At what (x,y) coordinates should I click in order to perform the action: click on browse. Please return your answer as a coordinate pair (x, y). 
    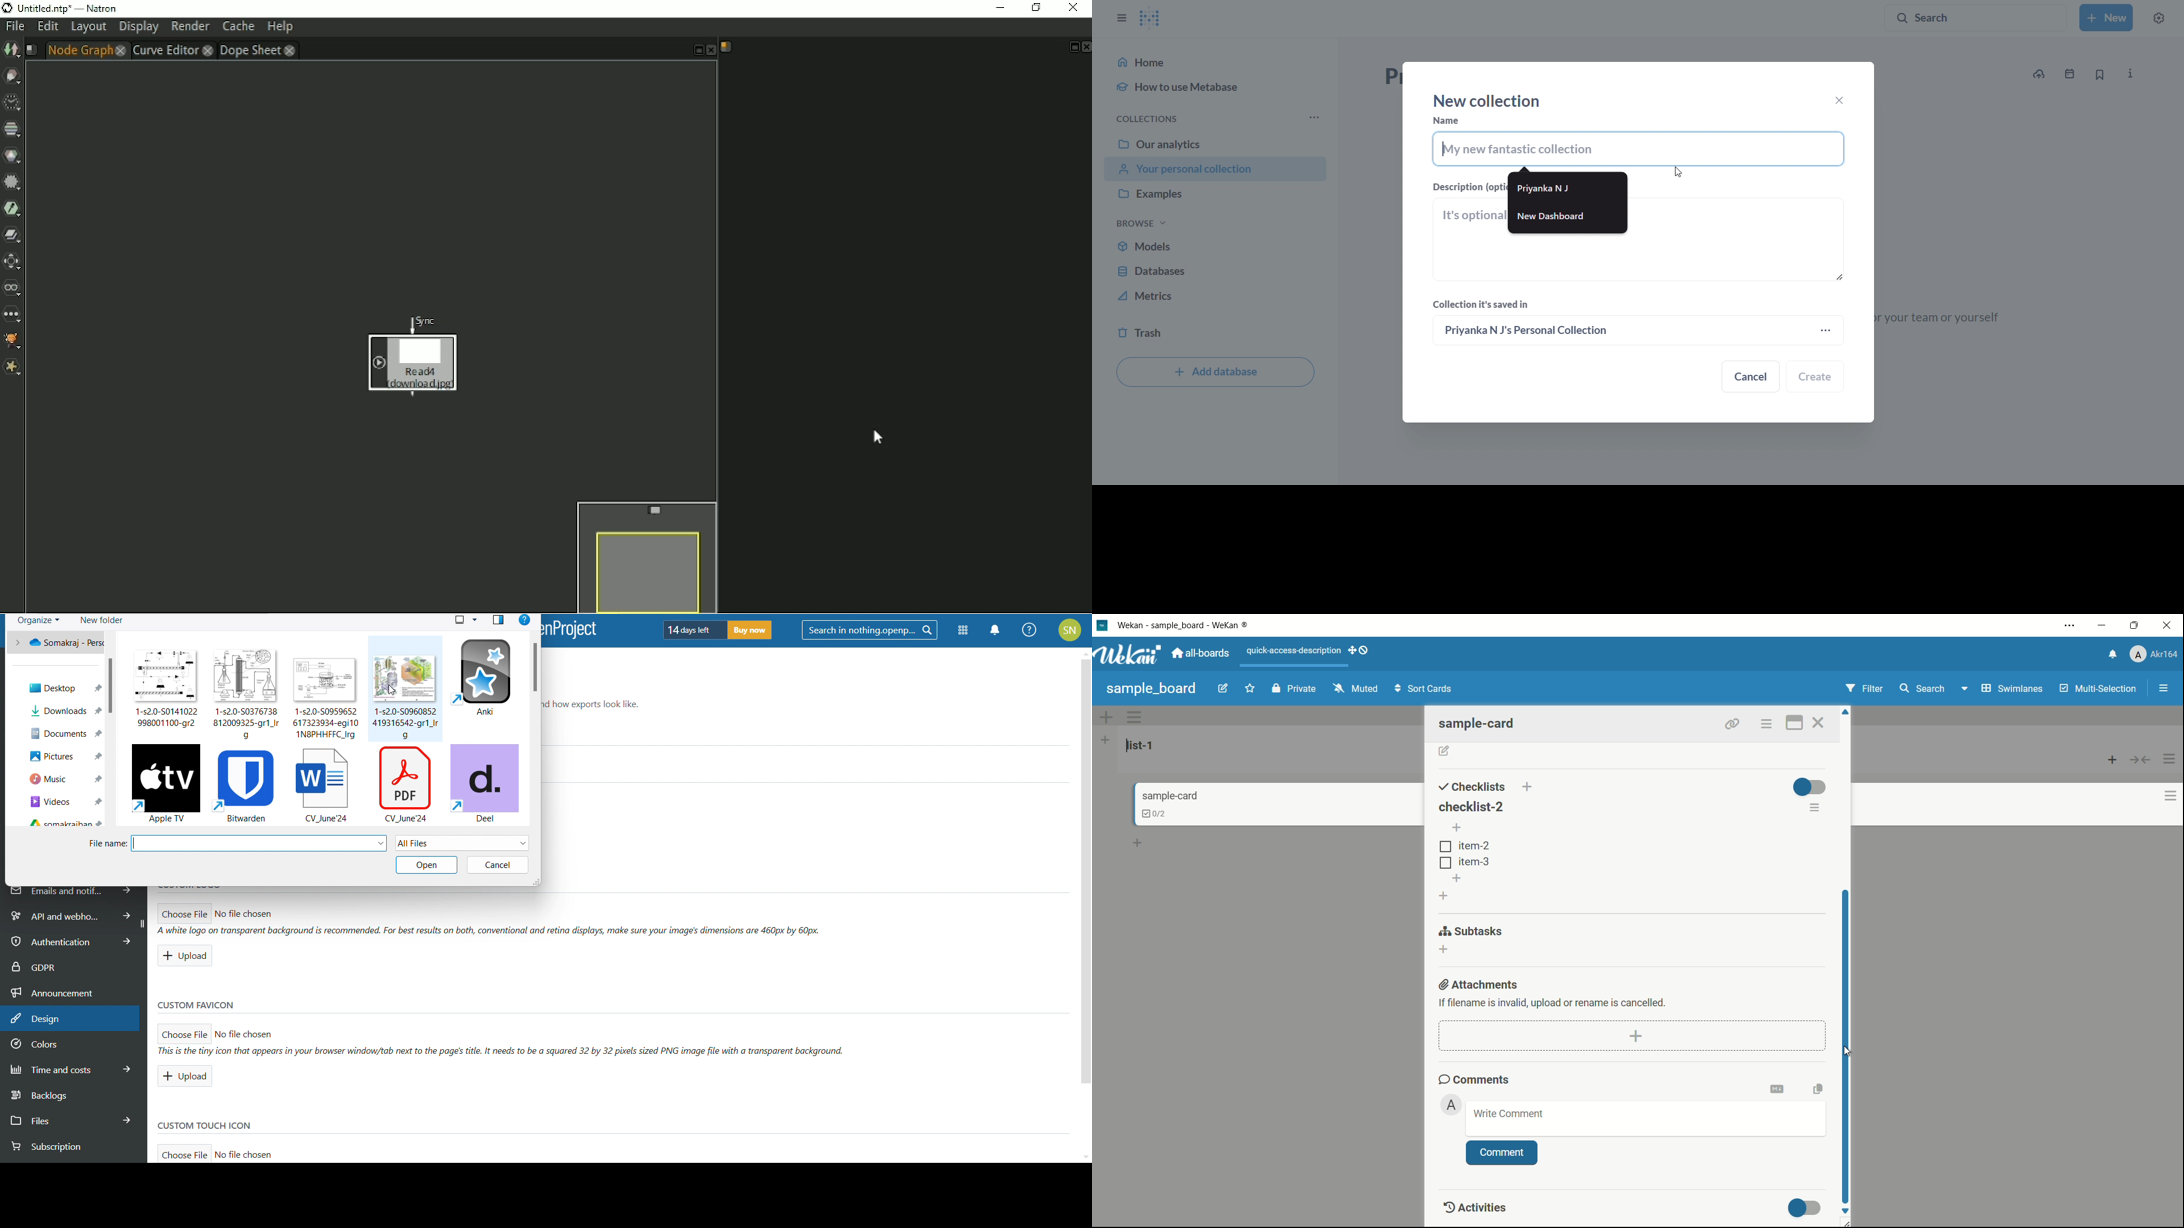
    Looking at the image, I should click on (1141, 222).